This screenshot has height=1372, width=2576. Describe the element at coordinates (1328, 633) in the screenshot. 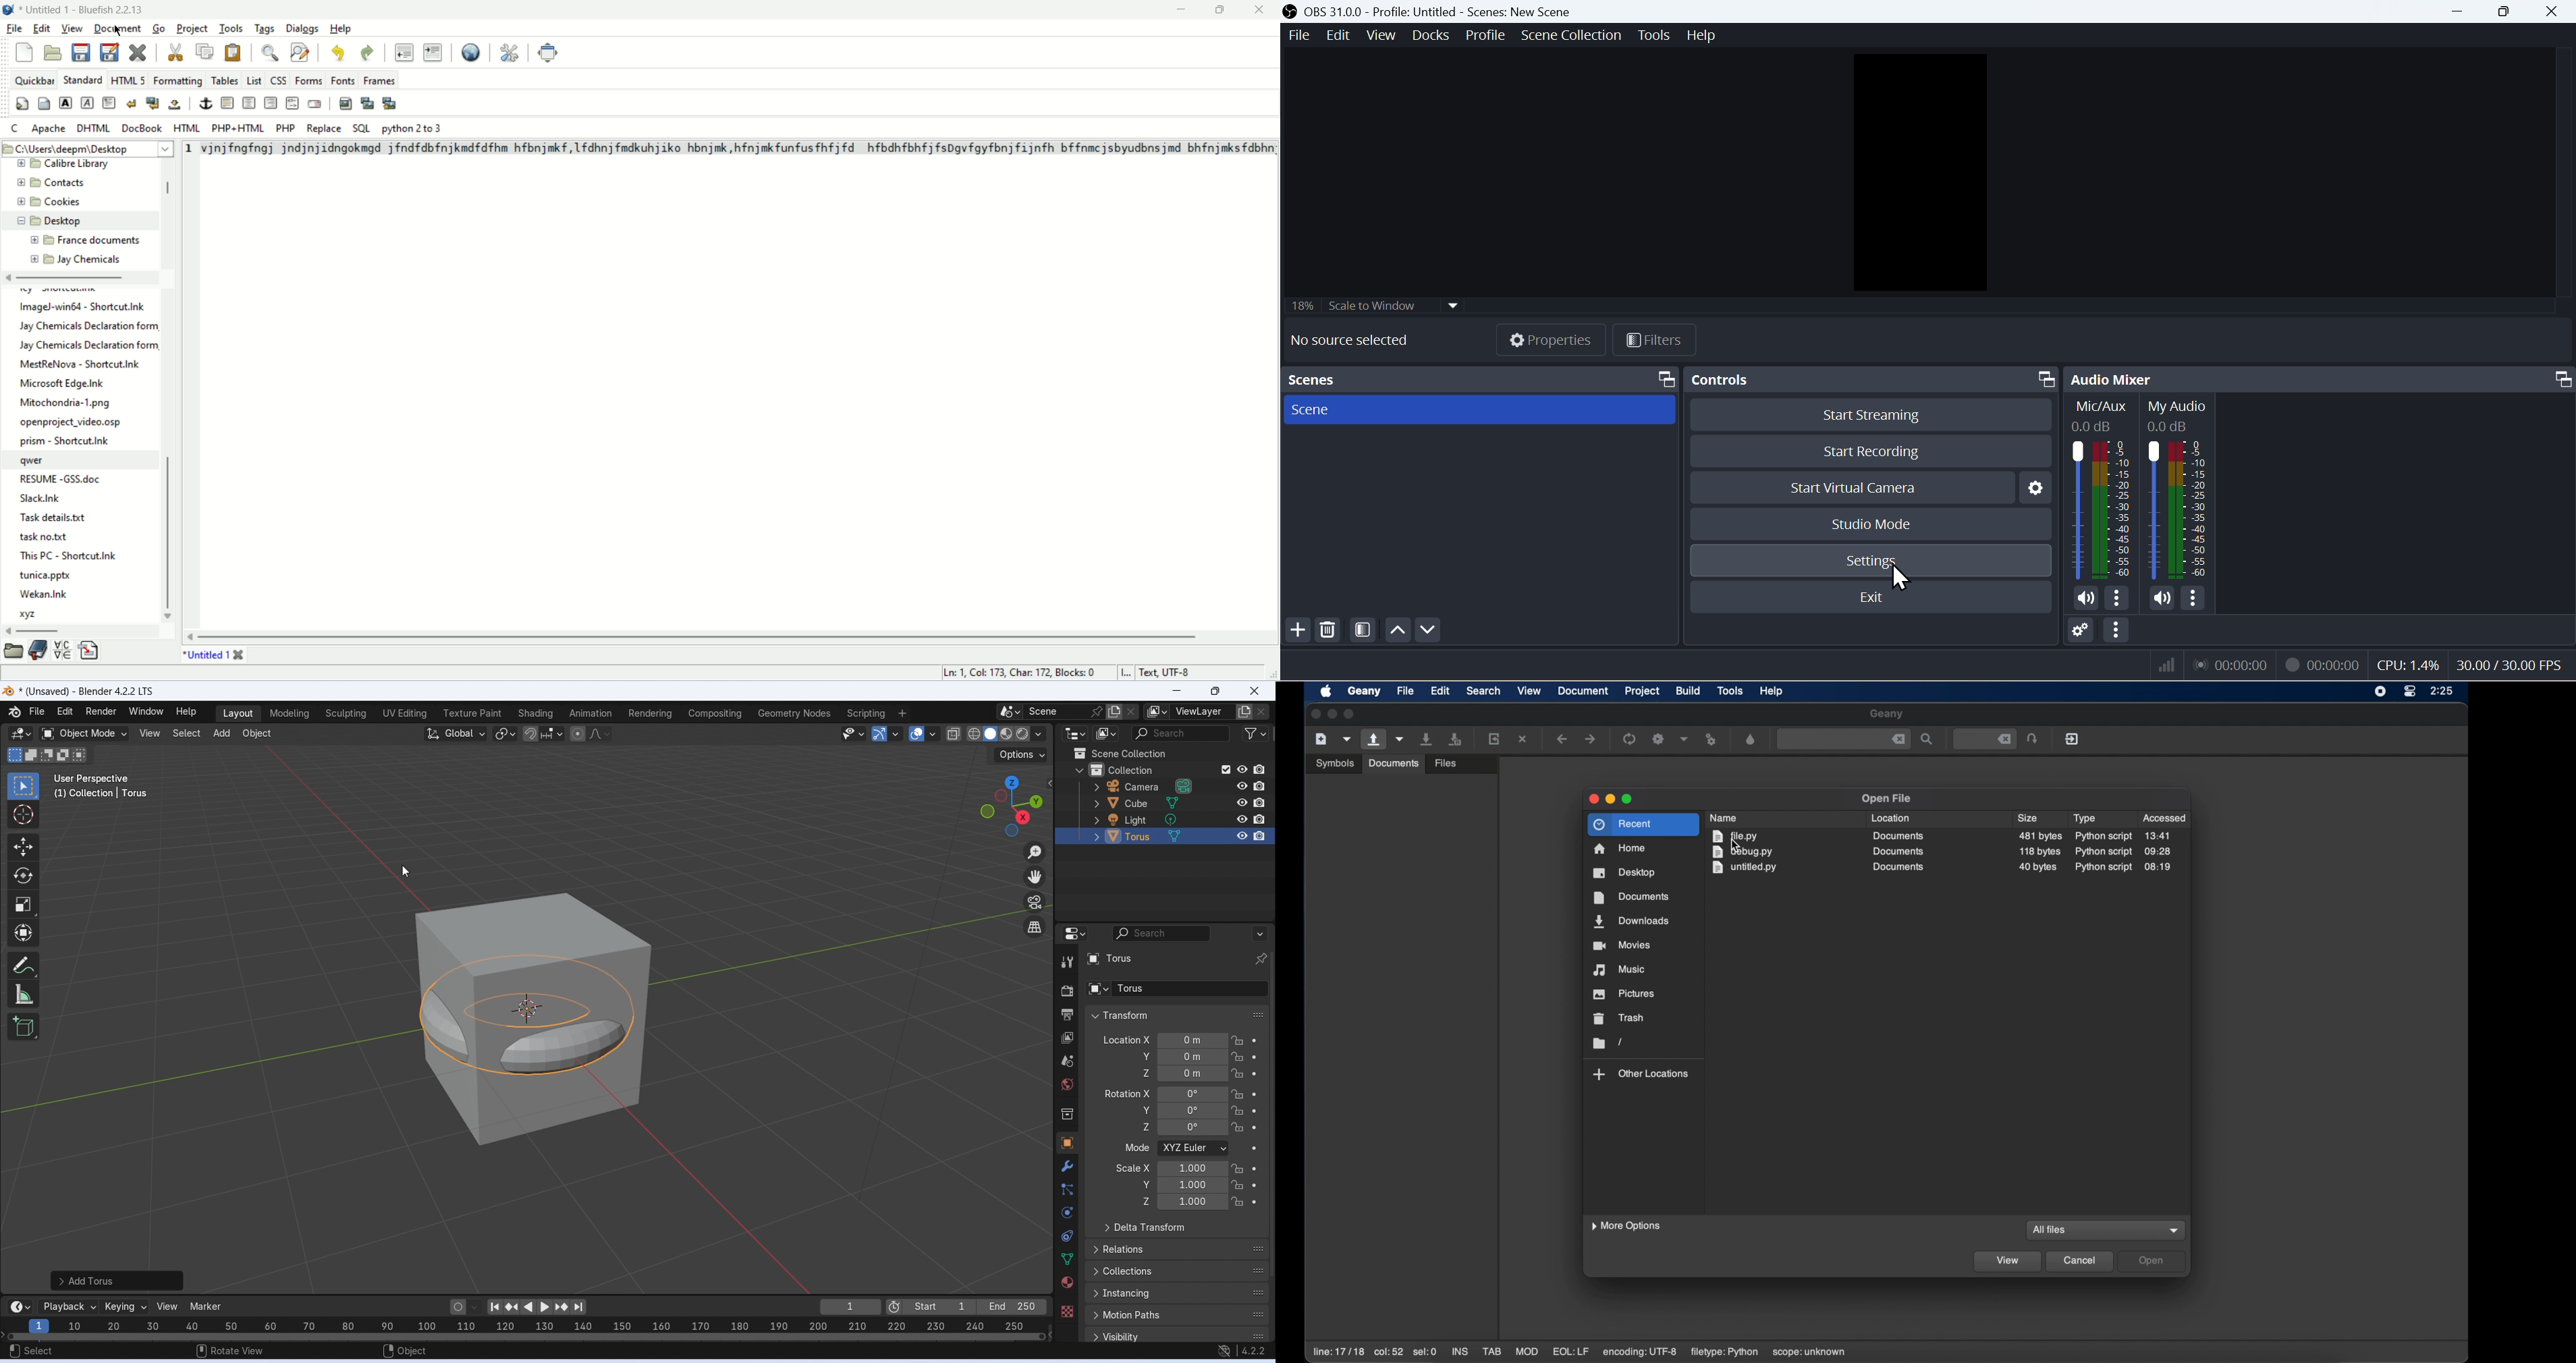

I see `Delete` at that location.